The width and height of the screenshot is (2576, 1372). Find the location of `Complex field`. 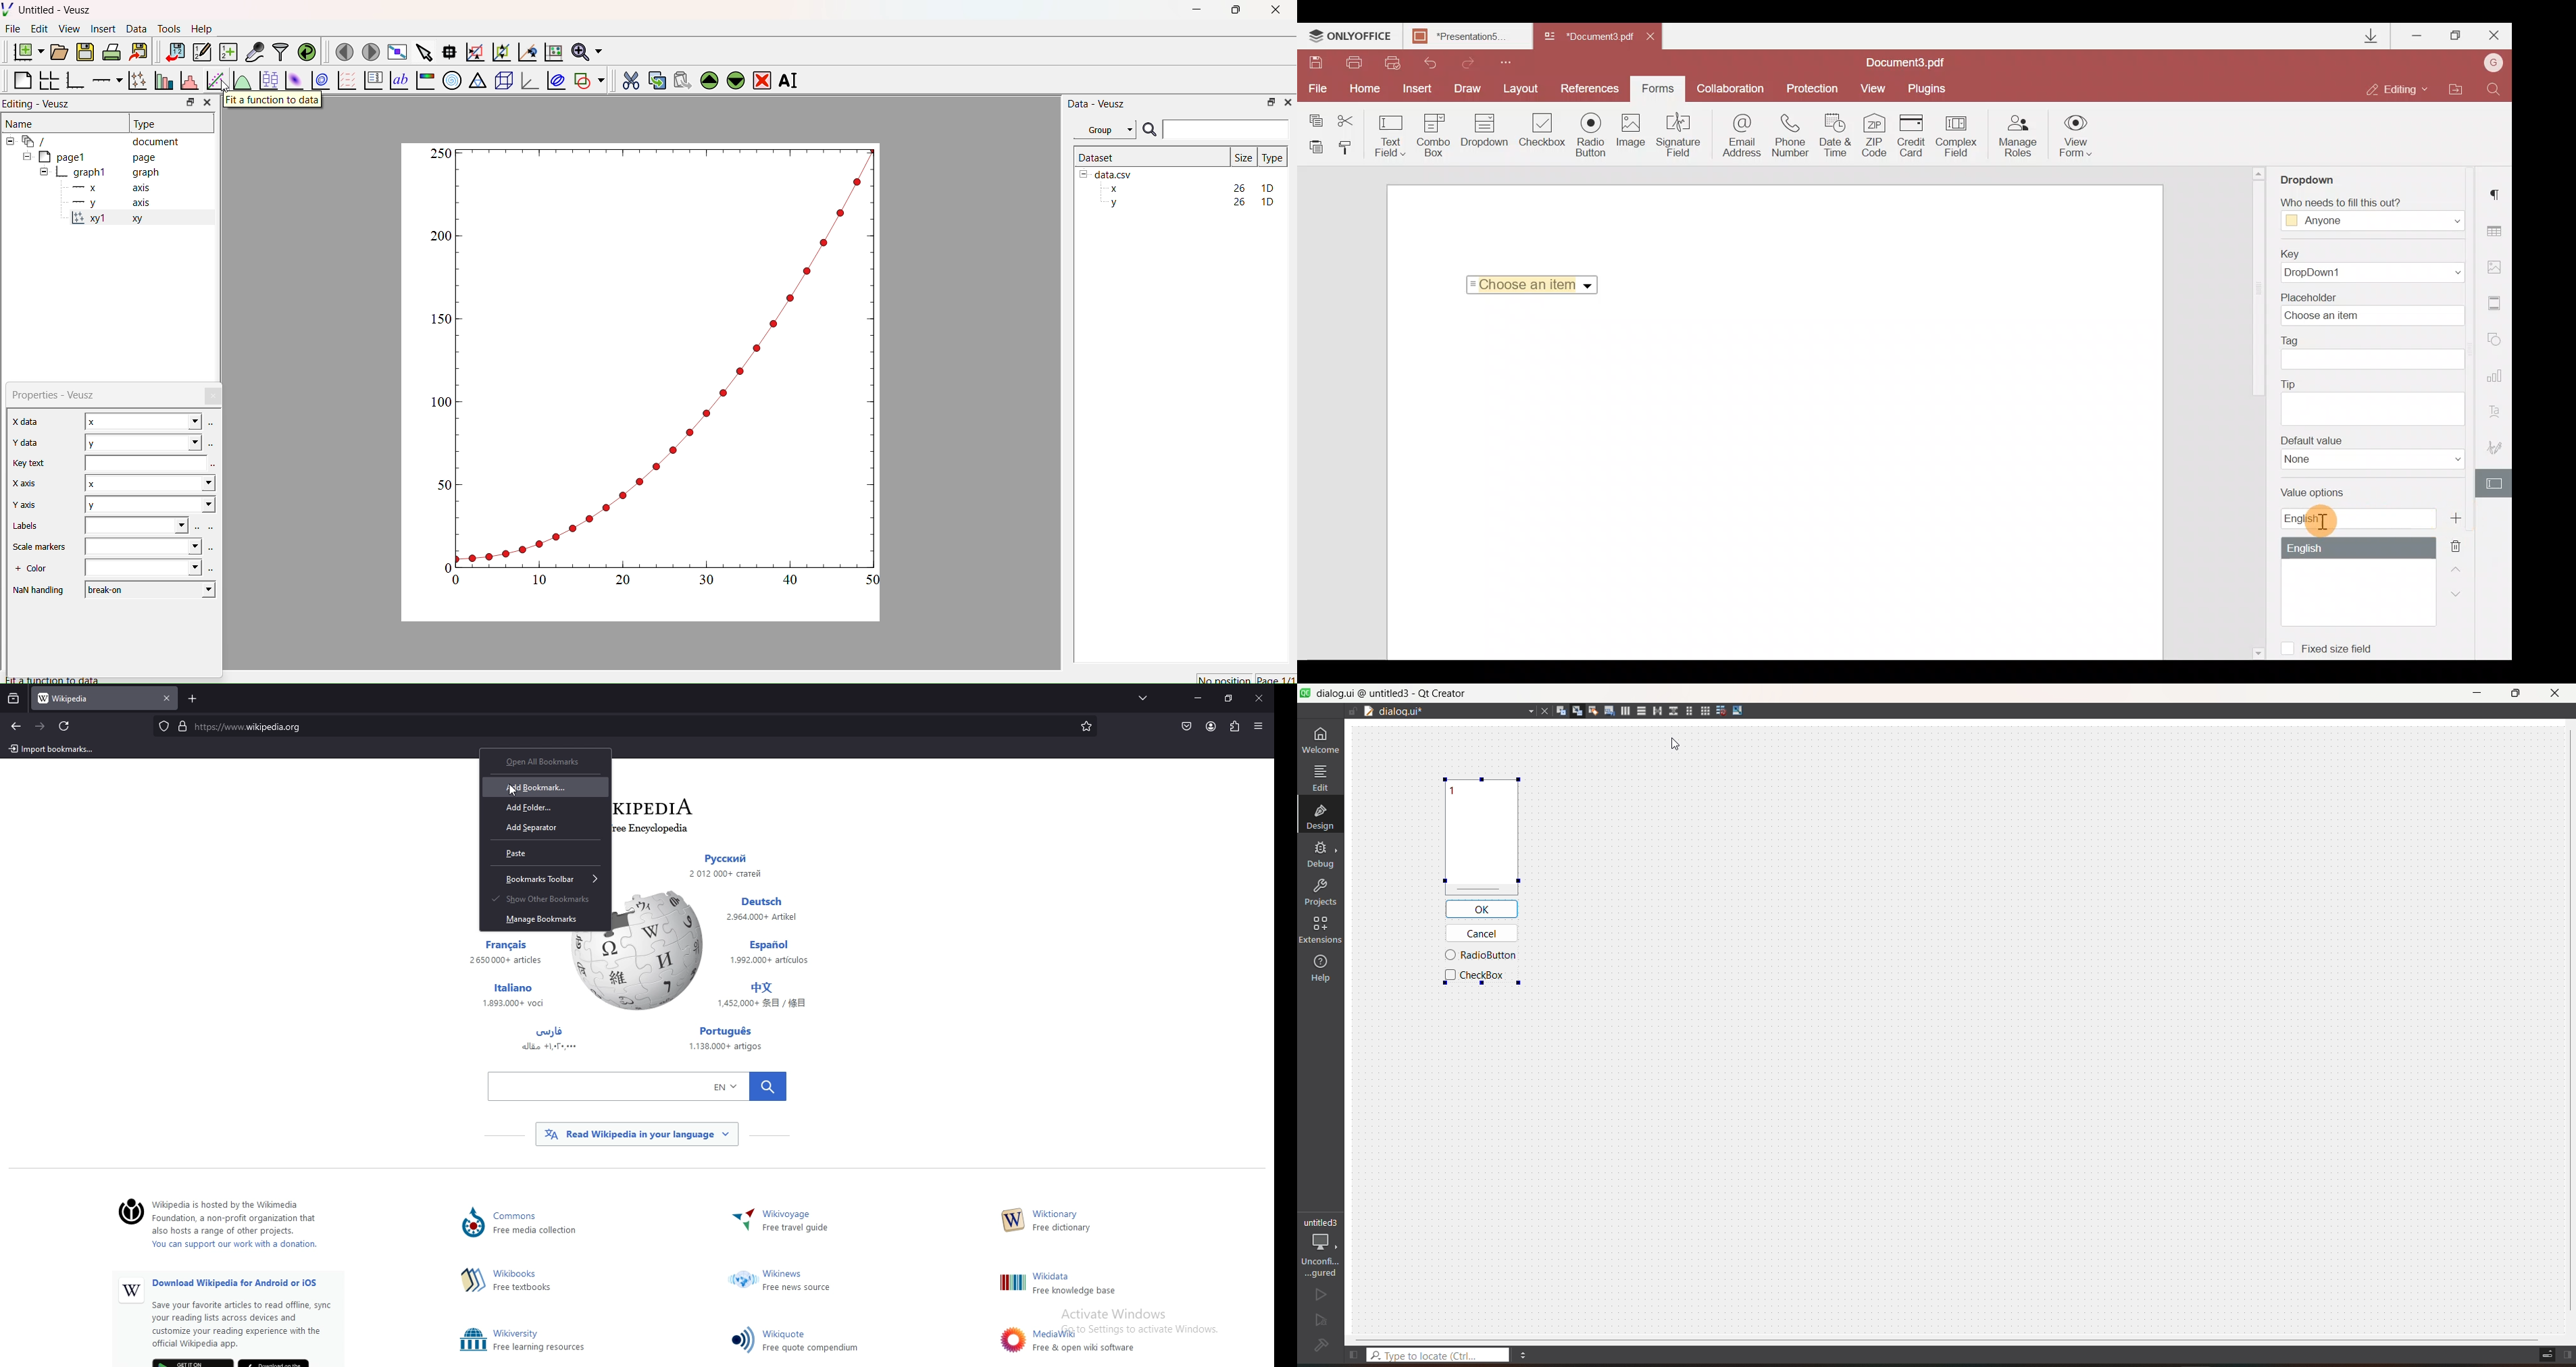

Complex field is located at coordinates (1958, 135).